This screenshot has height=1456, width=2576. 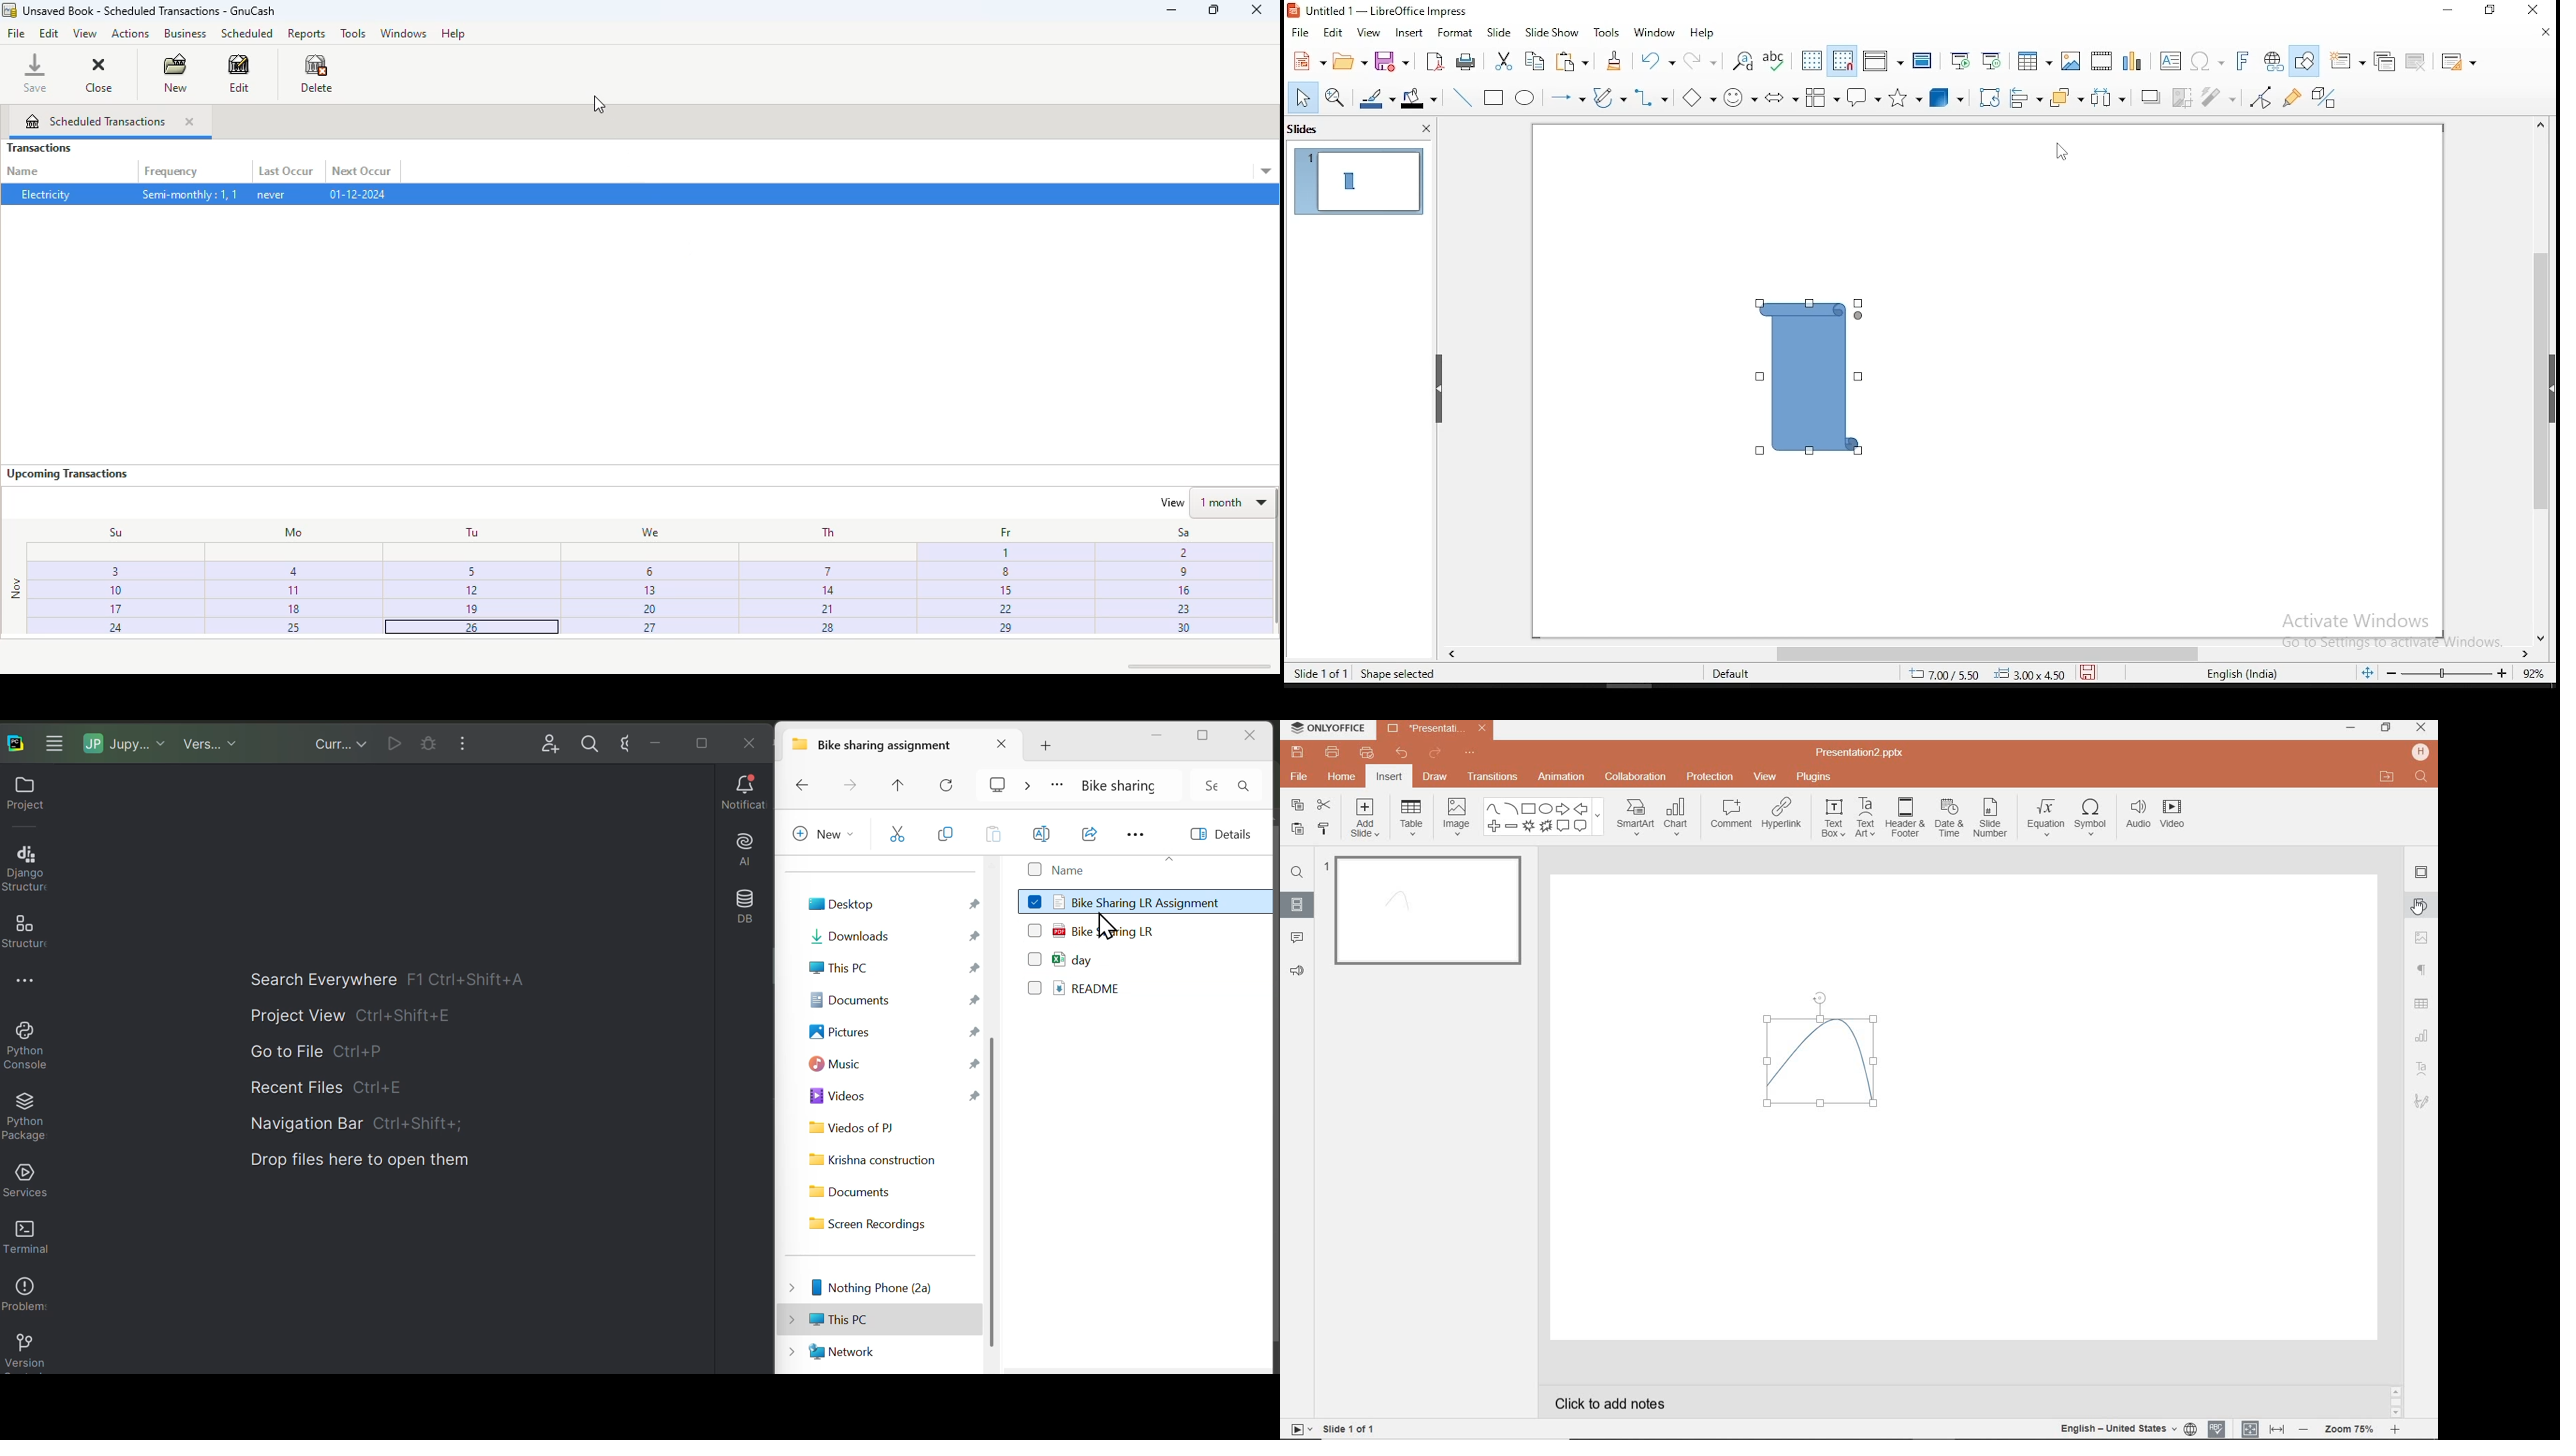 I want to click on fill color, so click(x=1418, y=98).